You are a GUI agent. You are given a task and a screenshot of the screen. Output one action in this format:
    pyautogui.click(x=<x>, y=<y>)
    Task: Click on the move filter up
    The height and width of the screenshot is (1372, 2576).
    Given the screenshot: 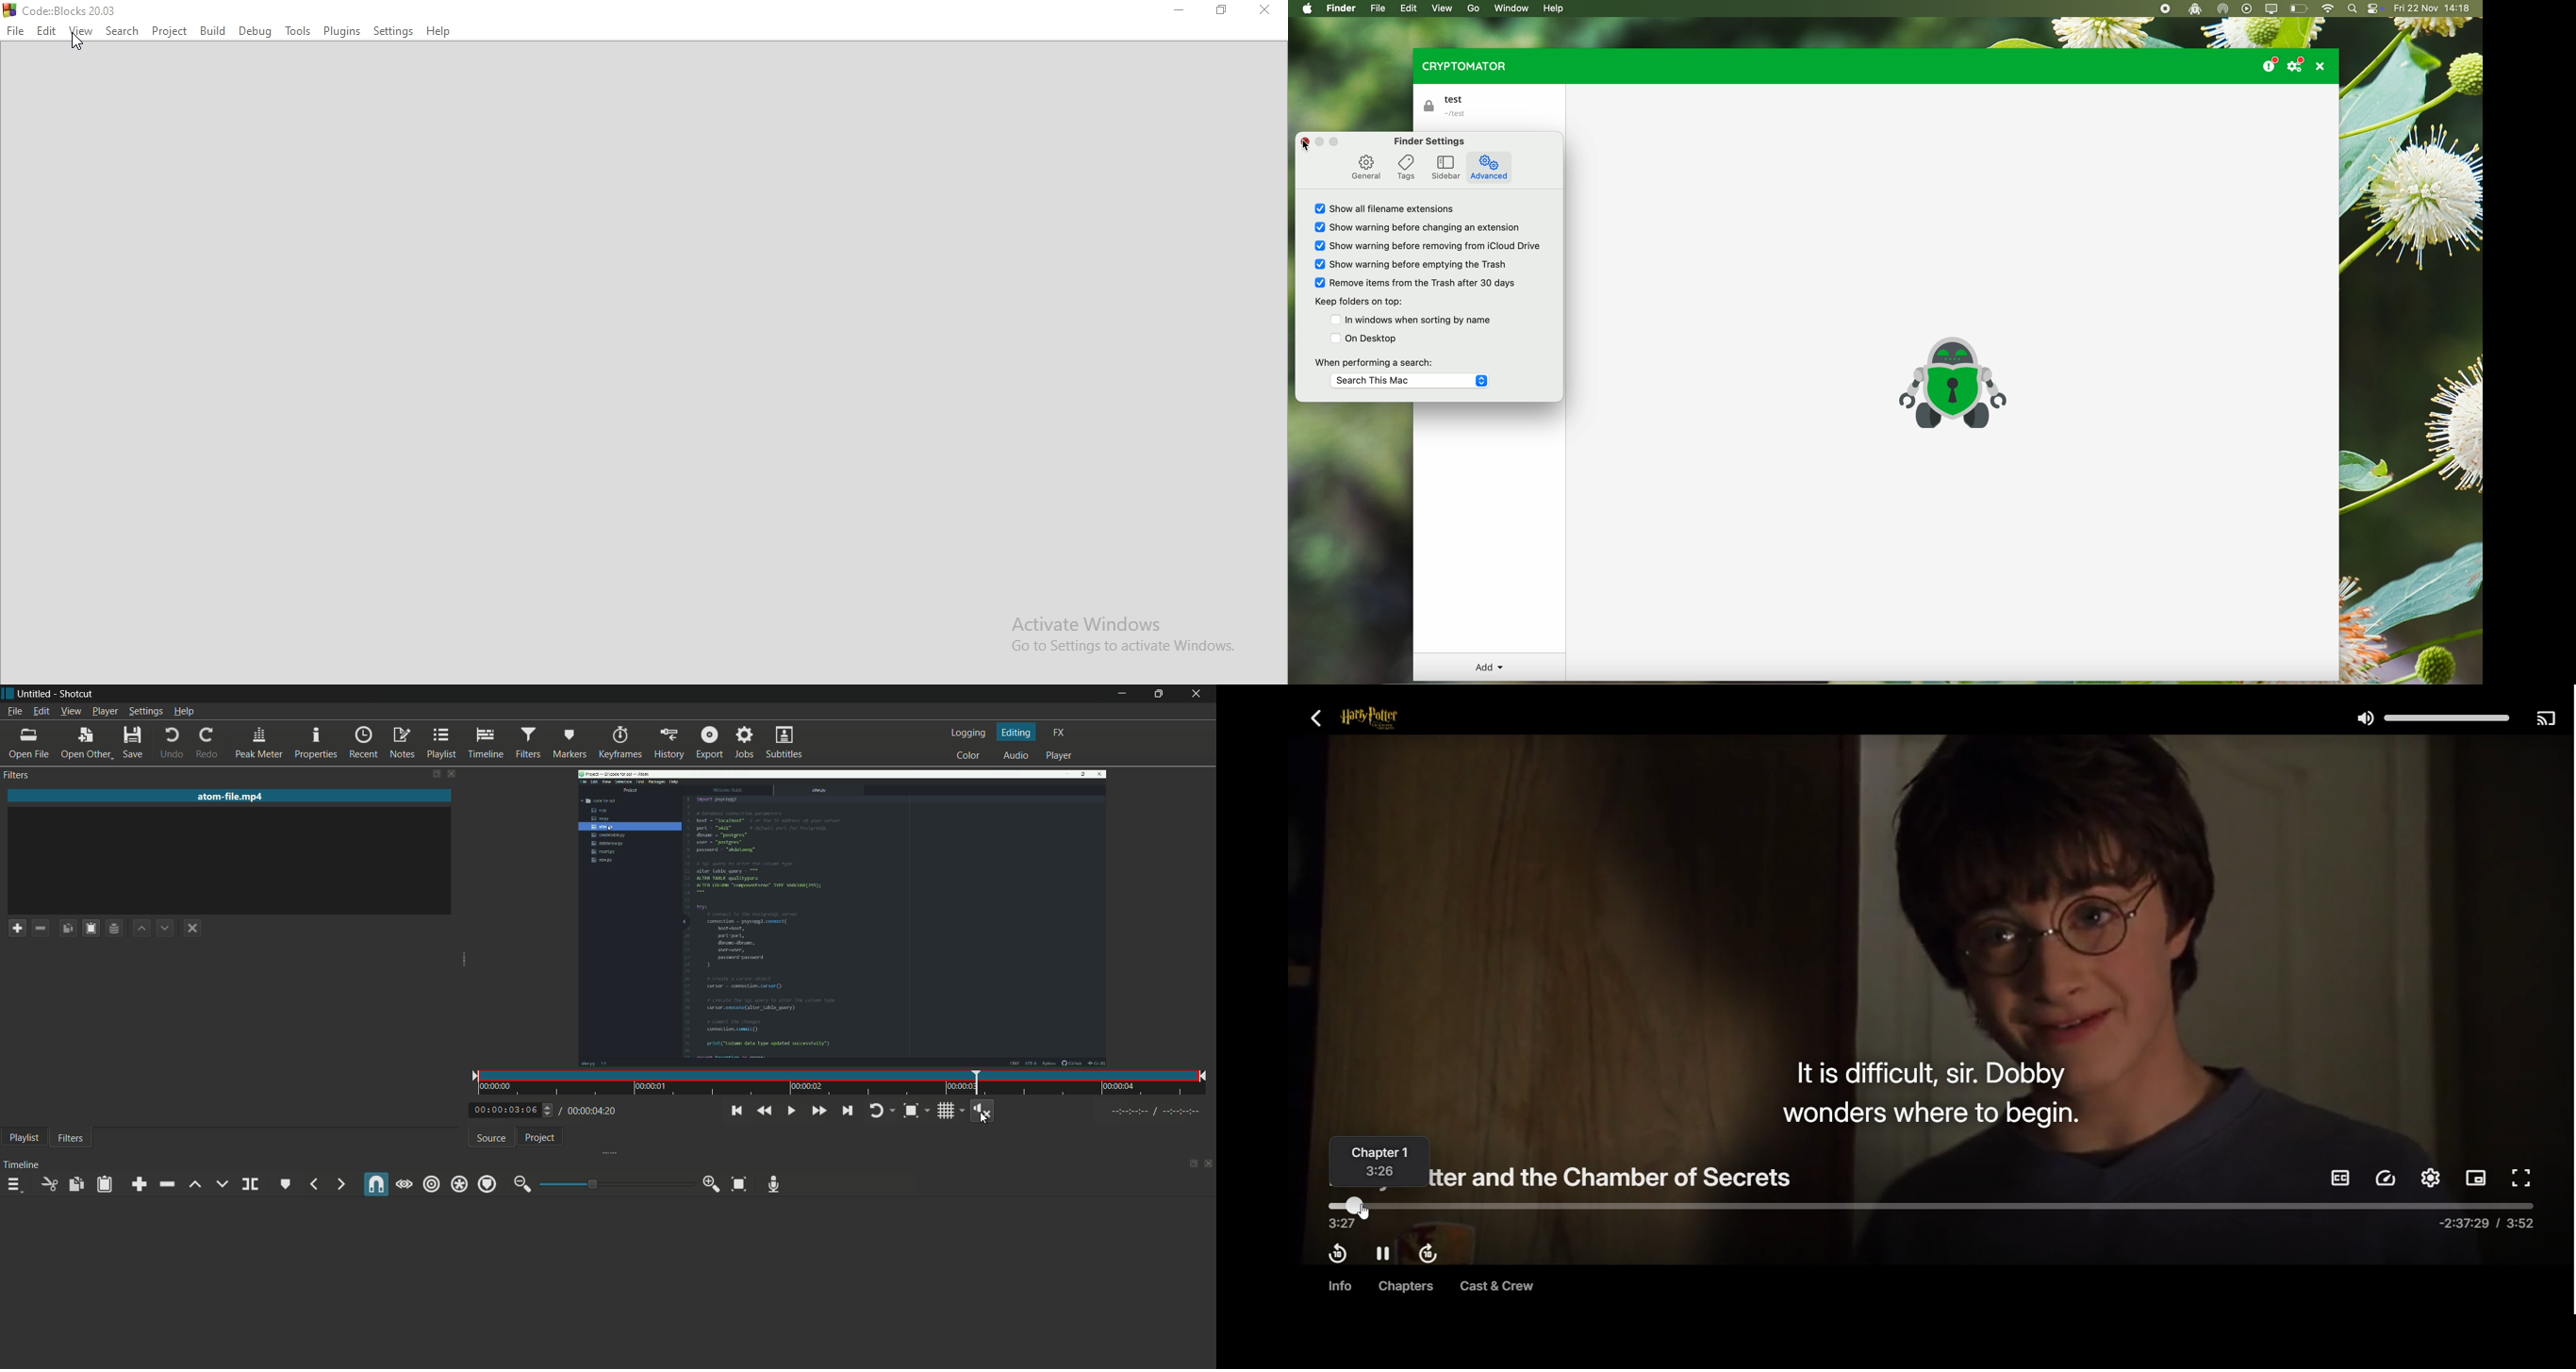 What is the action you would take?
    pyautogui.click(x=142, y=929)
    